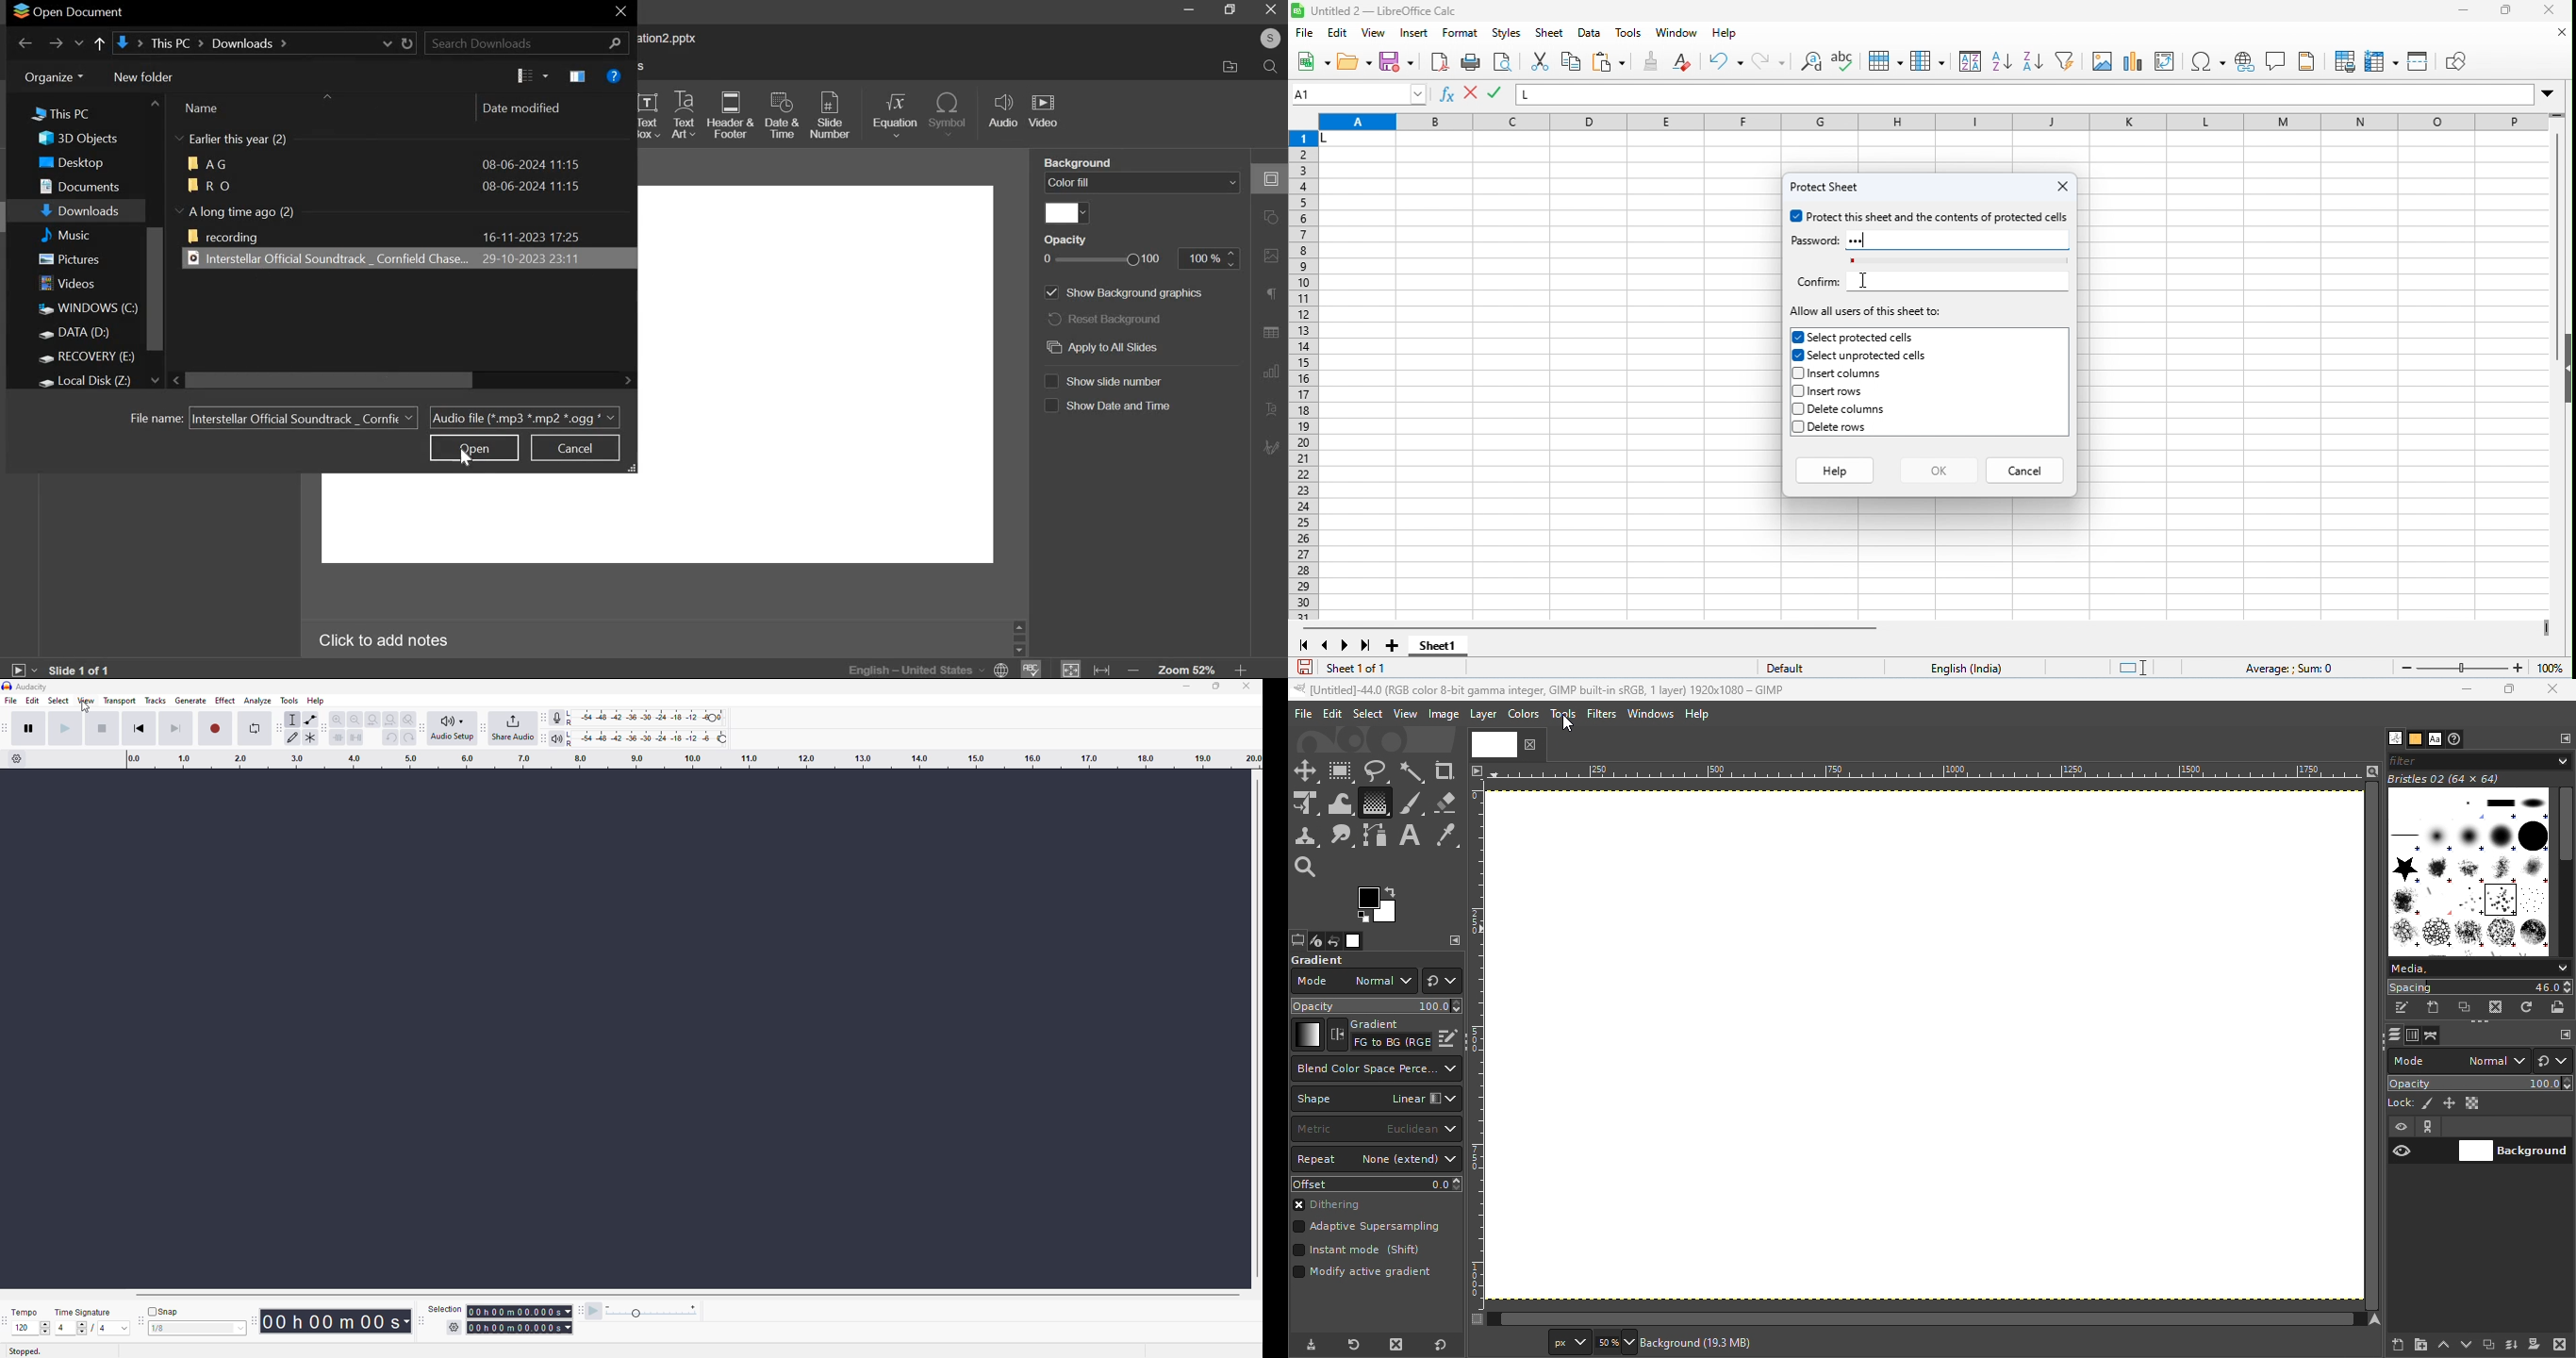 This screenshot has height=1372, width=2576. What do you see at coordinates (1272, 256) in the screenshot?
I see `image settings` at bounding box center [1272, 256].